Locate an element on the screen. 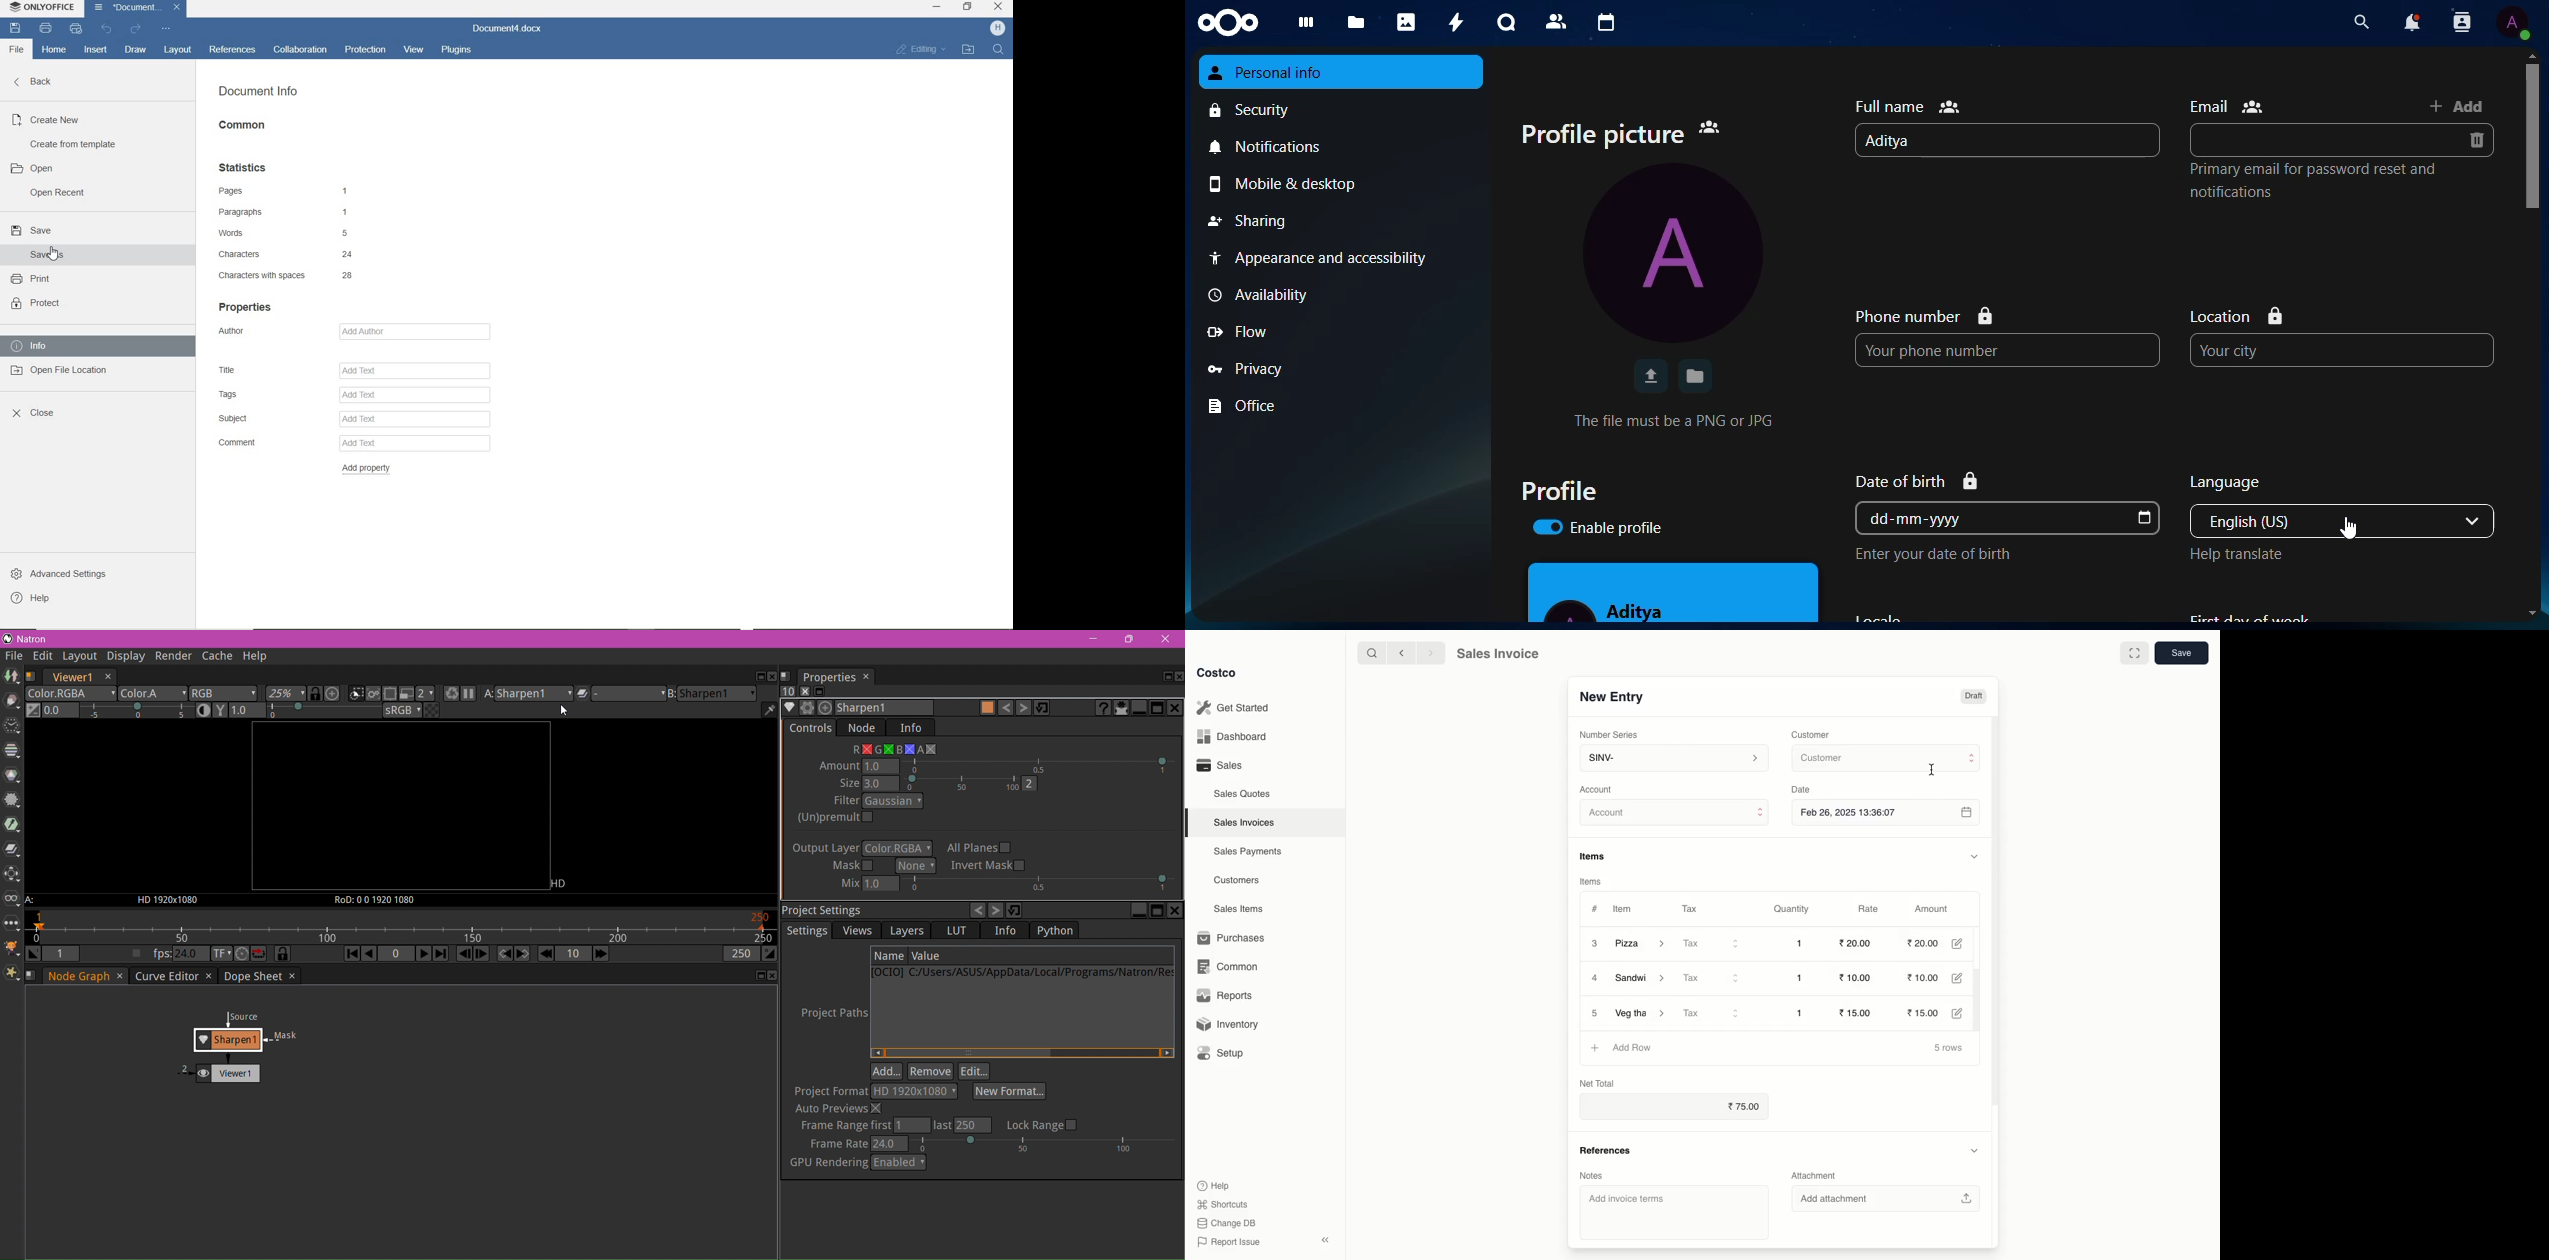 The height and width of the screenshot is (1260, 2576). Full width toggle is located at coordinates (2134, 654).